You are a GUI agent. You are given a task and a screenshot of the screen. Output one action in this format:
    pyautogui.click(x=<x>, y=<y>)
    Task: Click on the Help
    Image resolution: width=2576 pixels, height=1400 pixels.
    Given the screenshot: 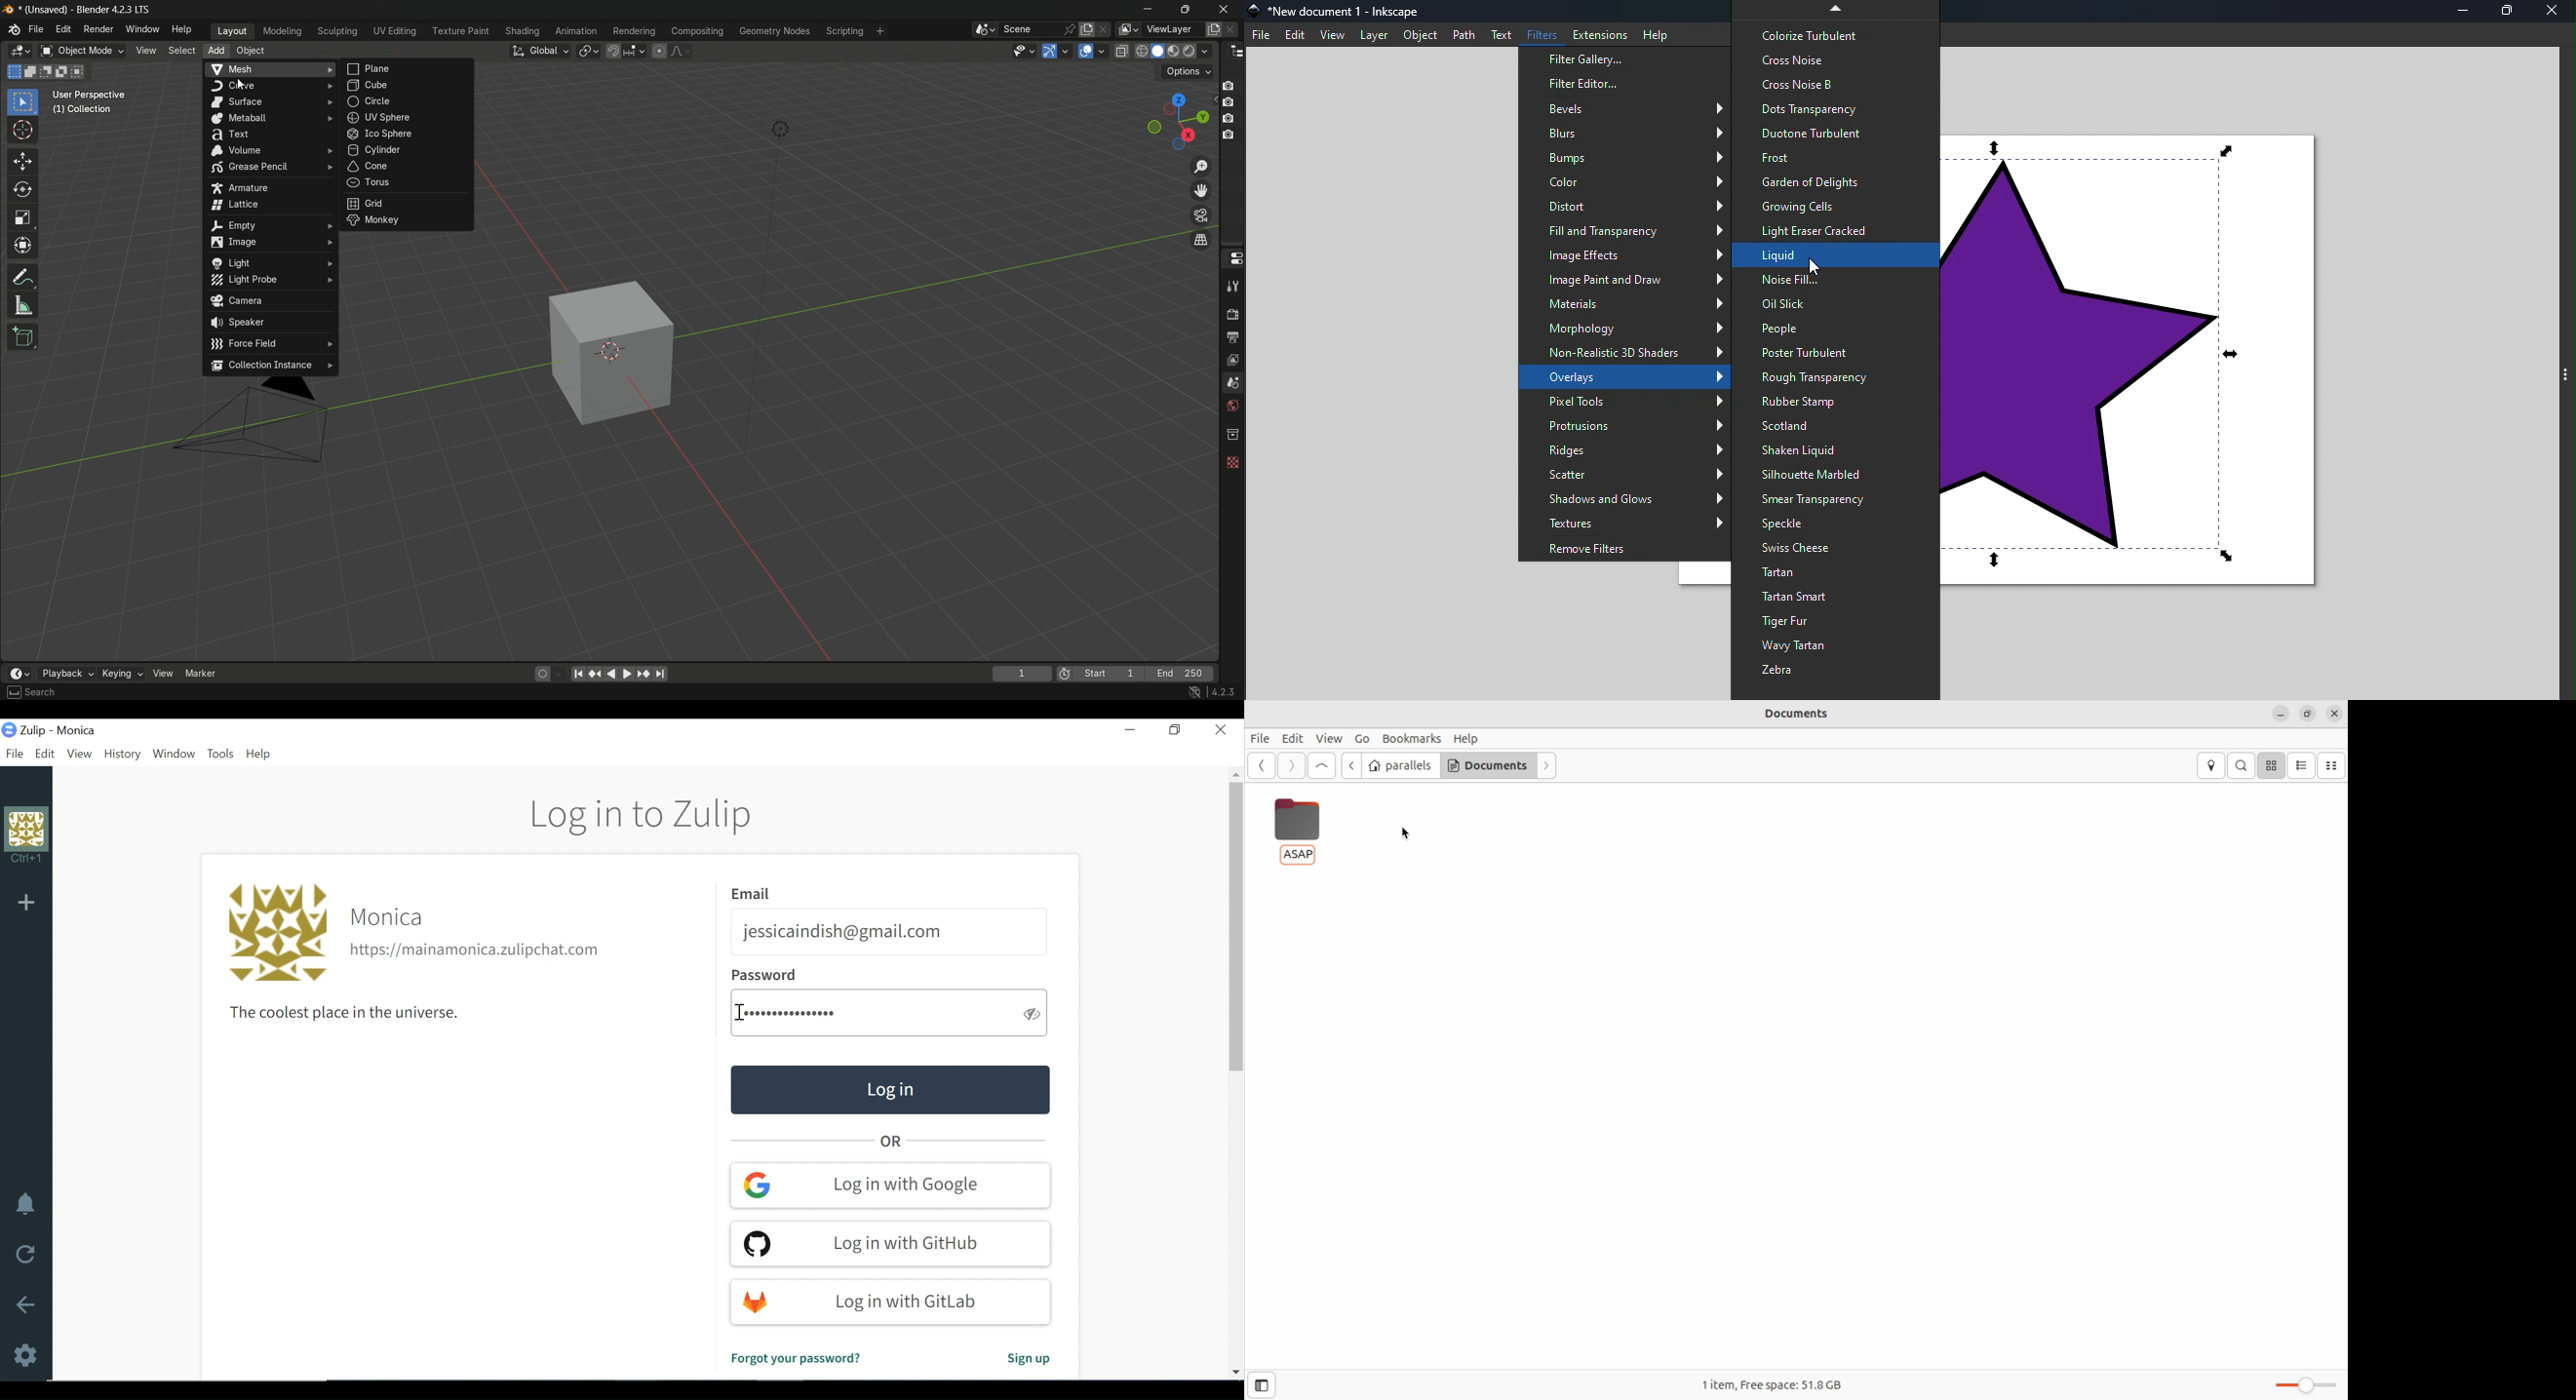 What is the action you would take?
    pyautogui.click(x=1659, y=34)
    